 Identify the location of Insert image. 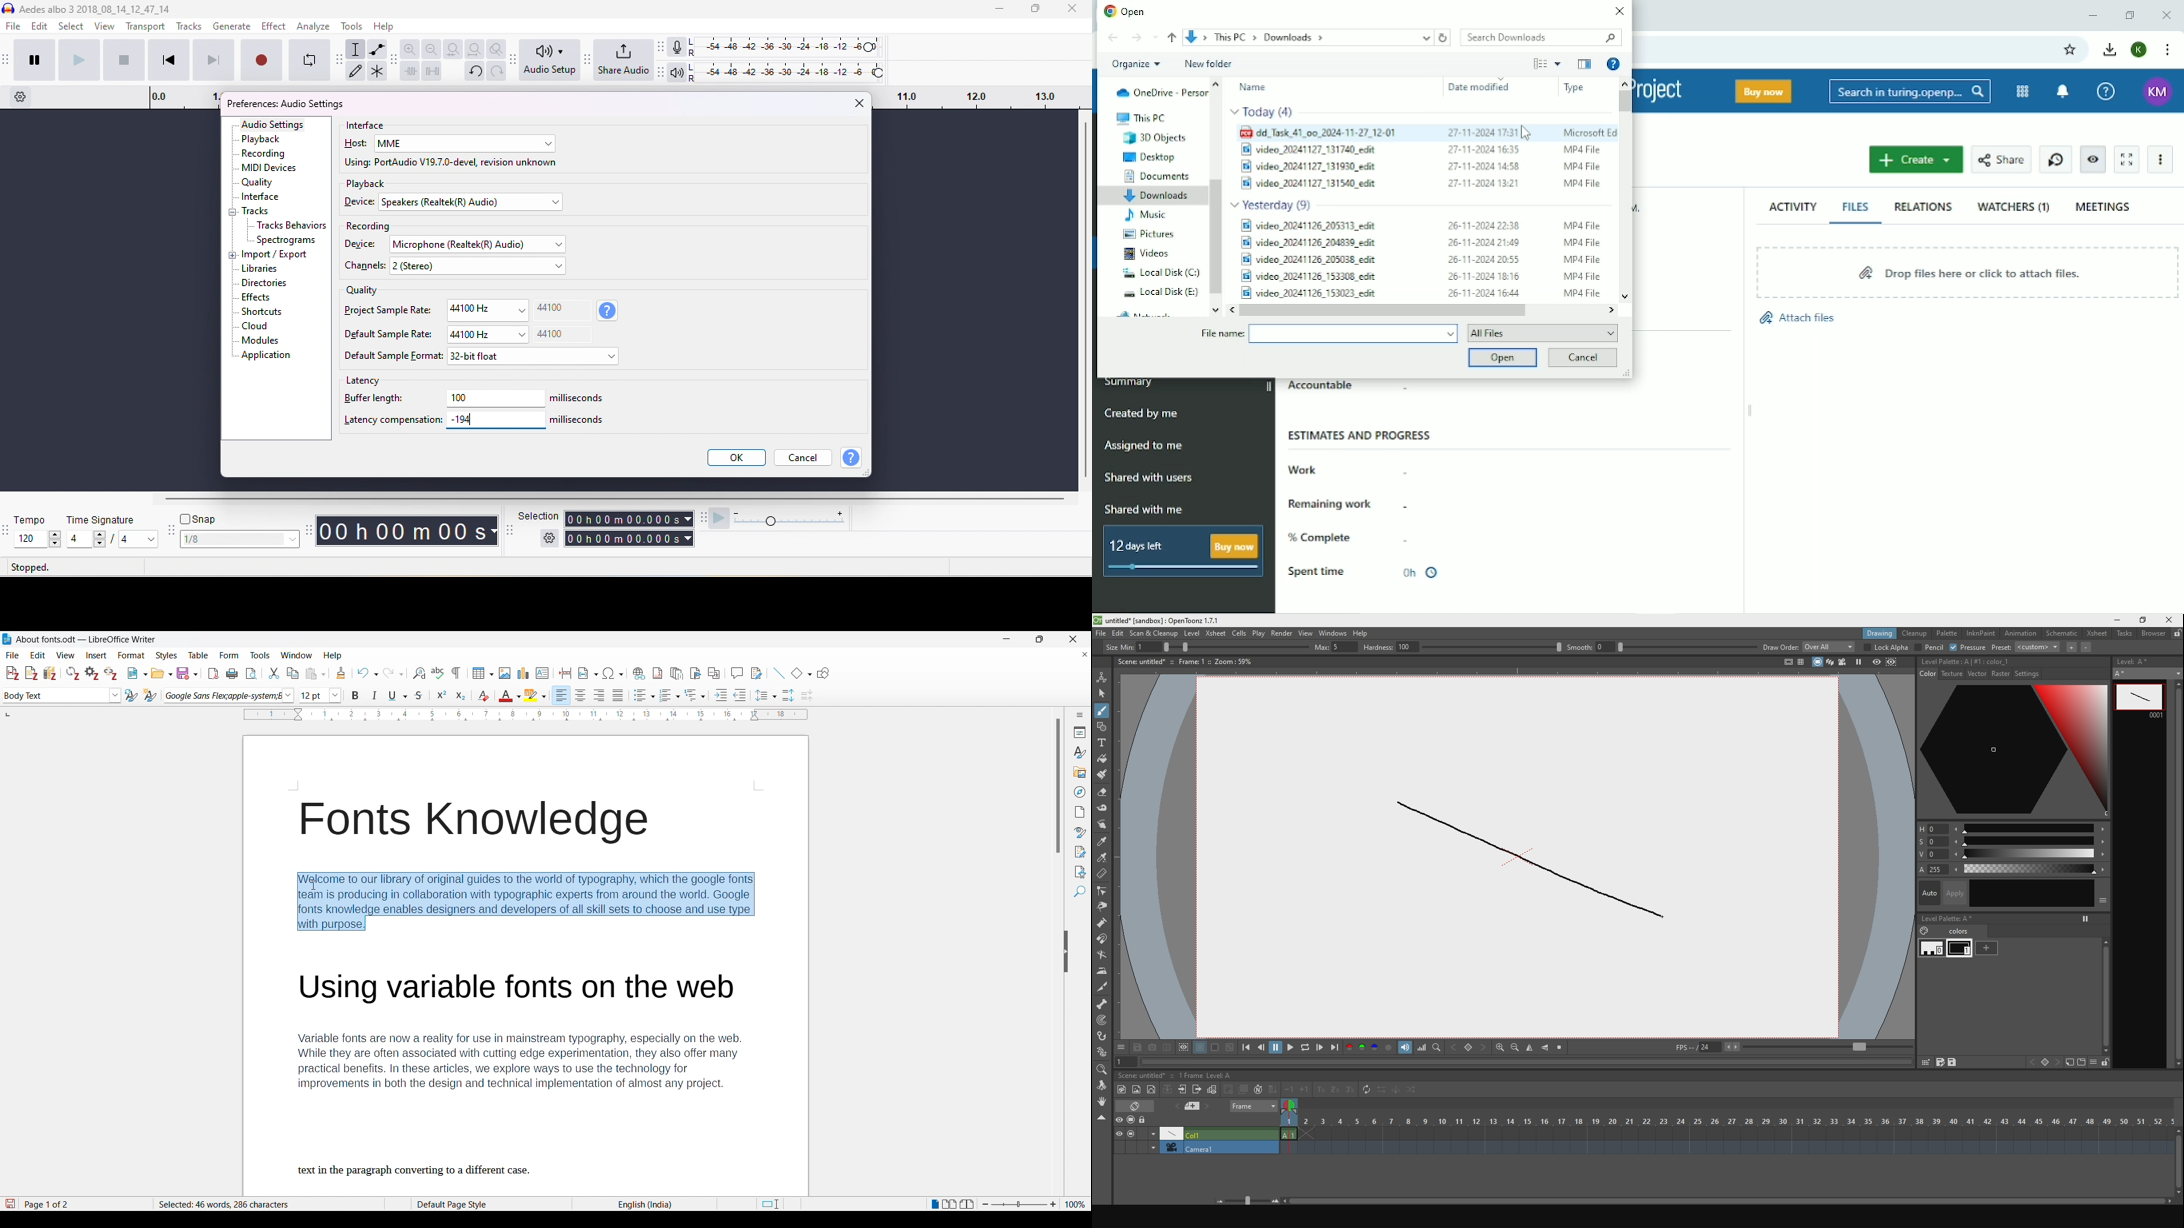
(505, 673).